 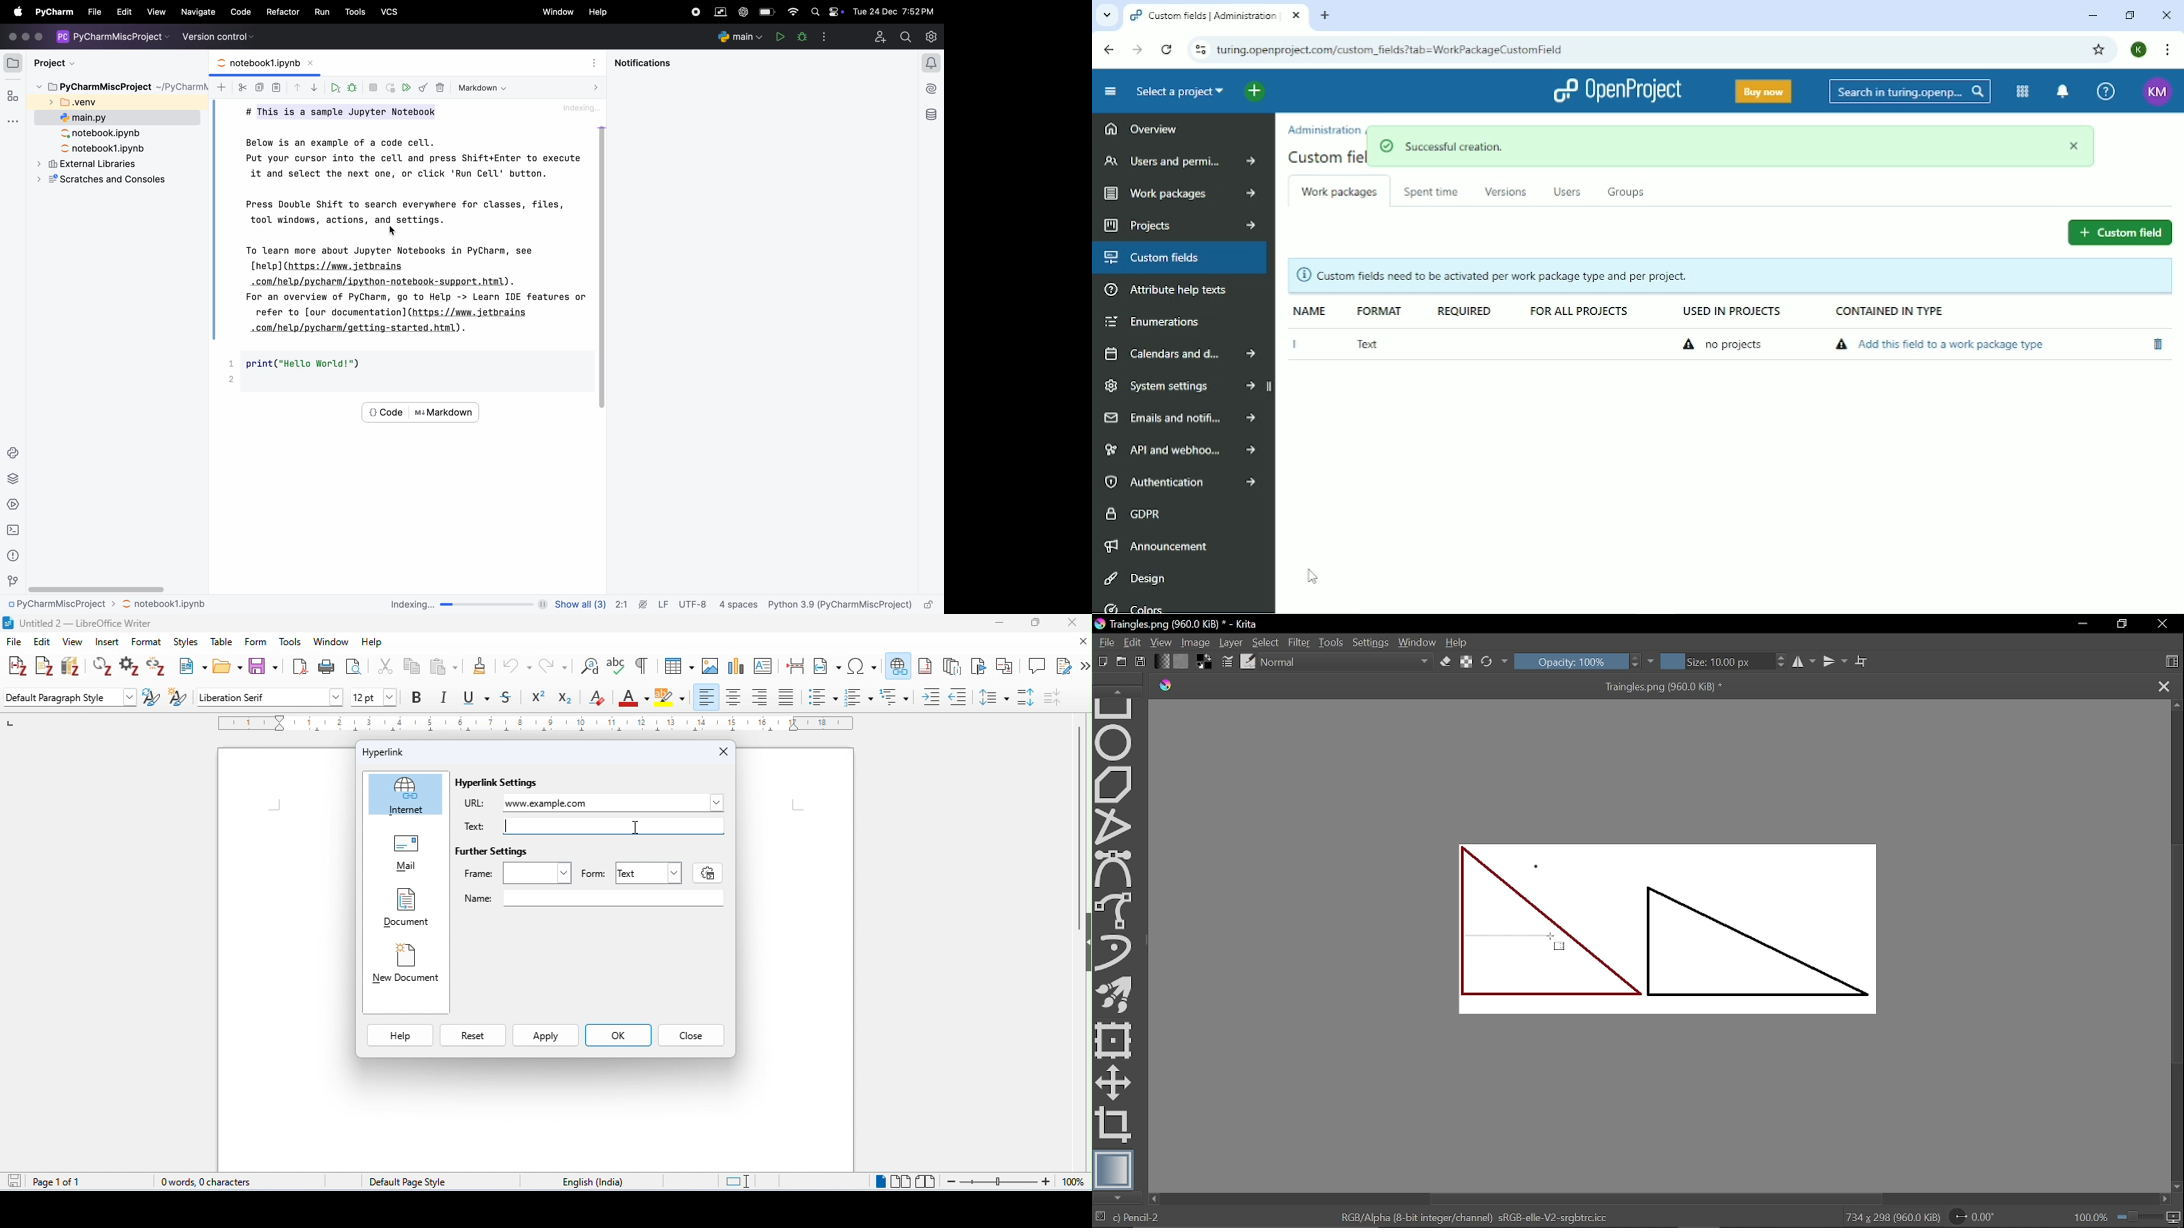 What do you see at coordinates (899, 1181) in the screenshot?
I see `multipage view` at bounding box center [899, 1181].